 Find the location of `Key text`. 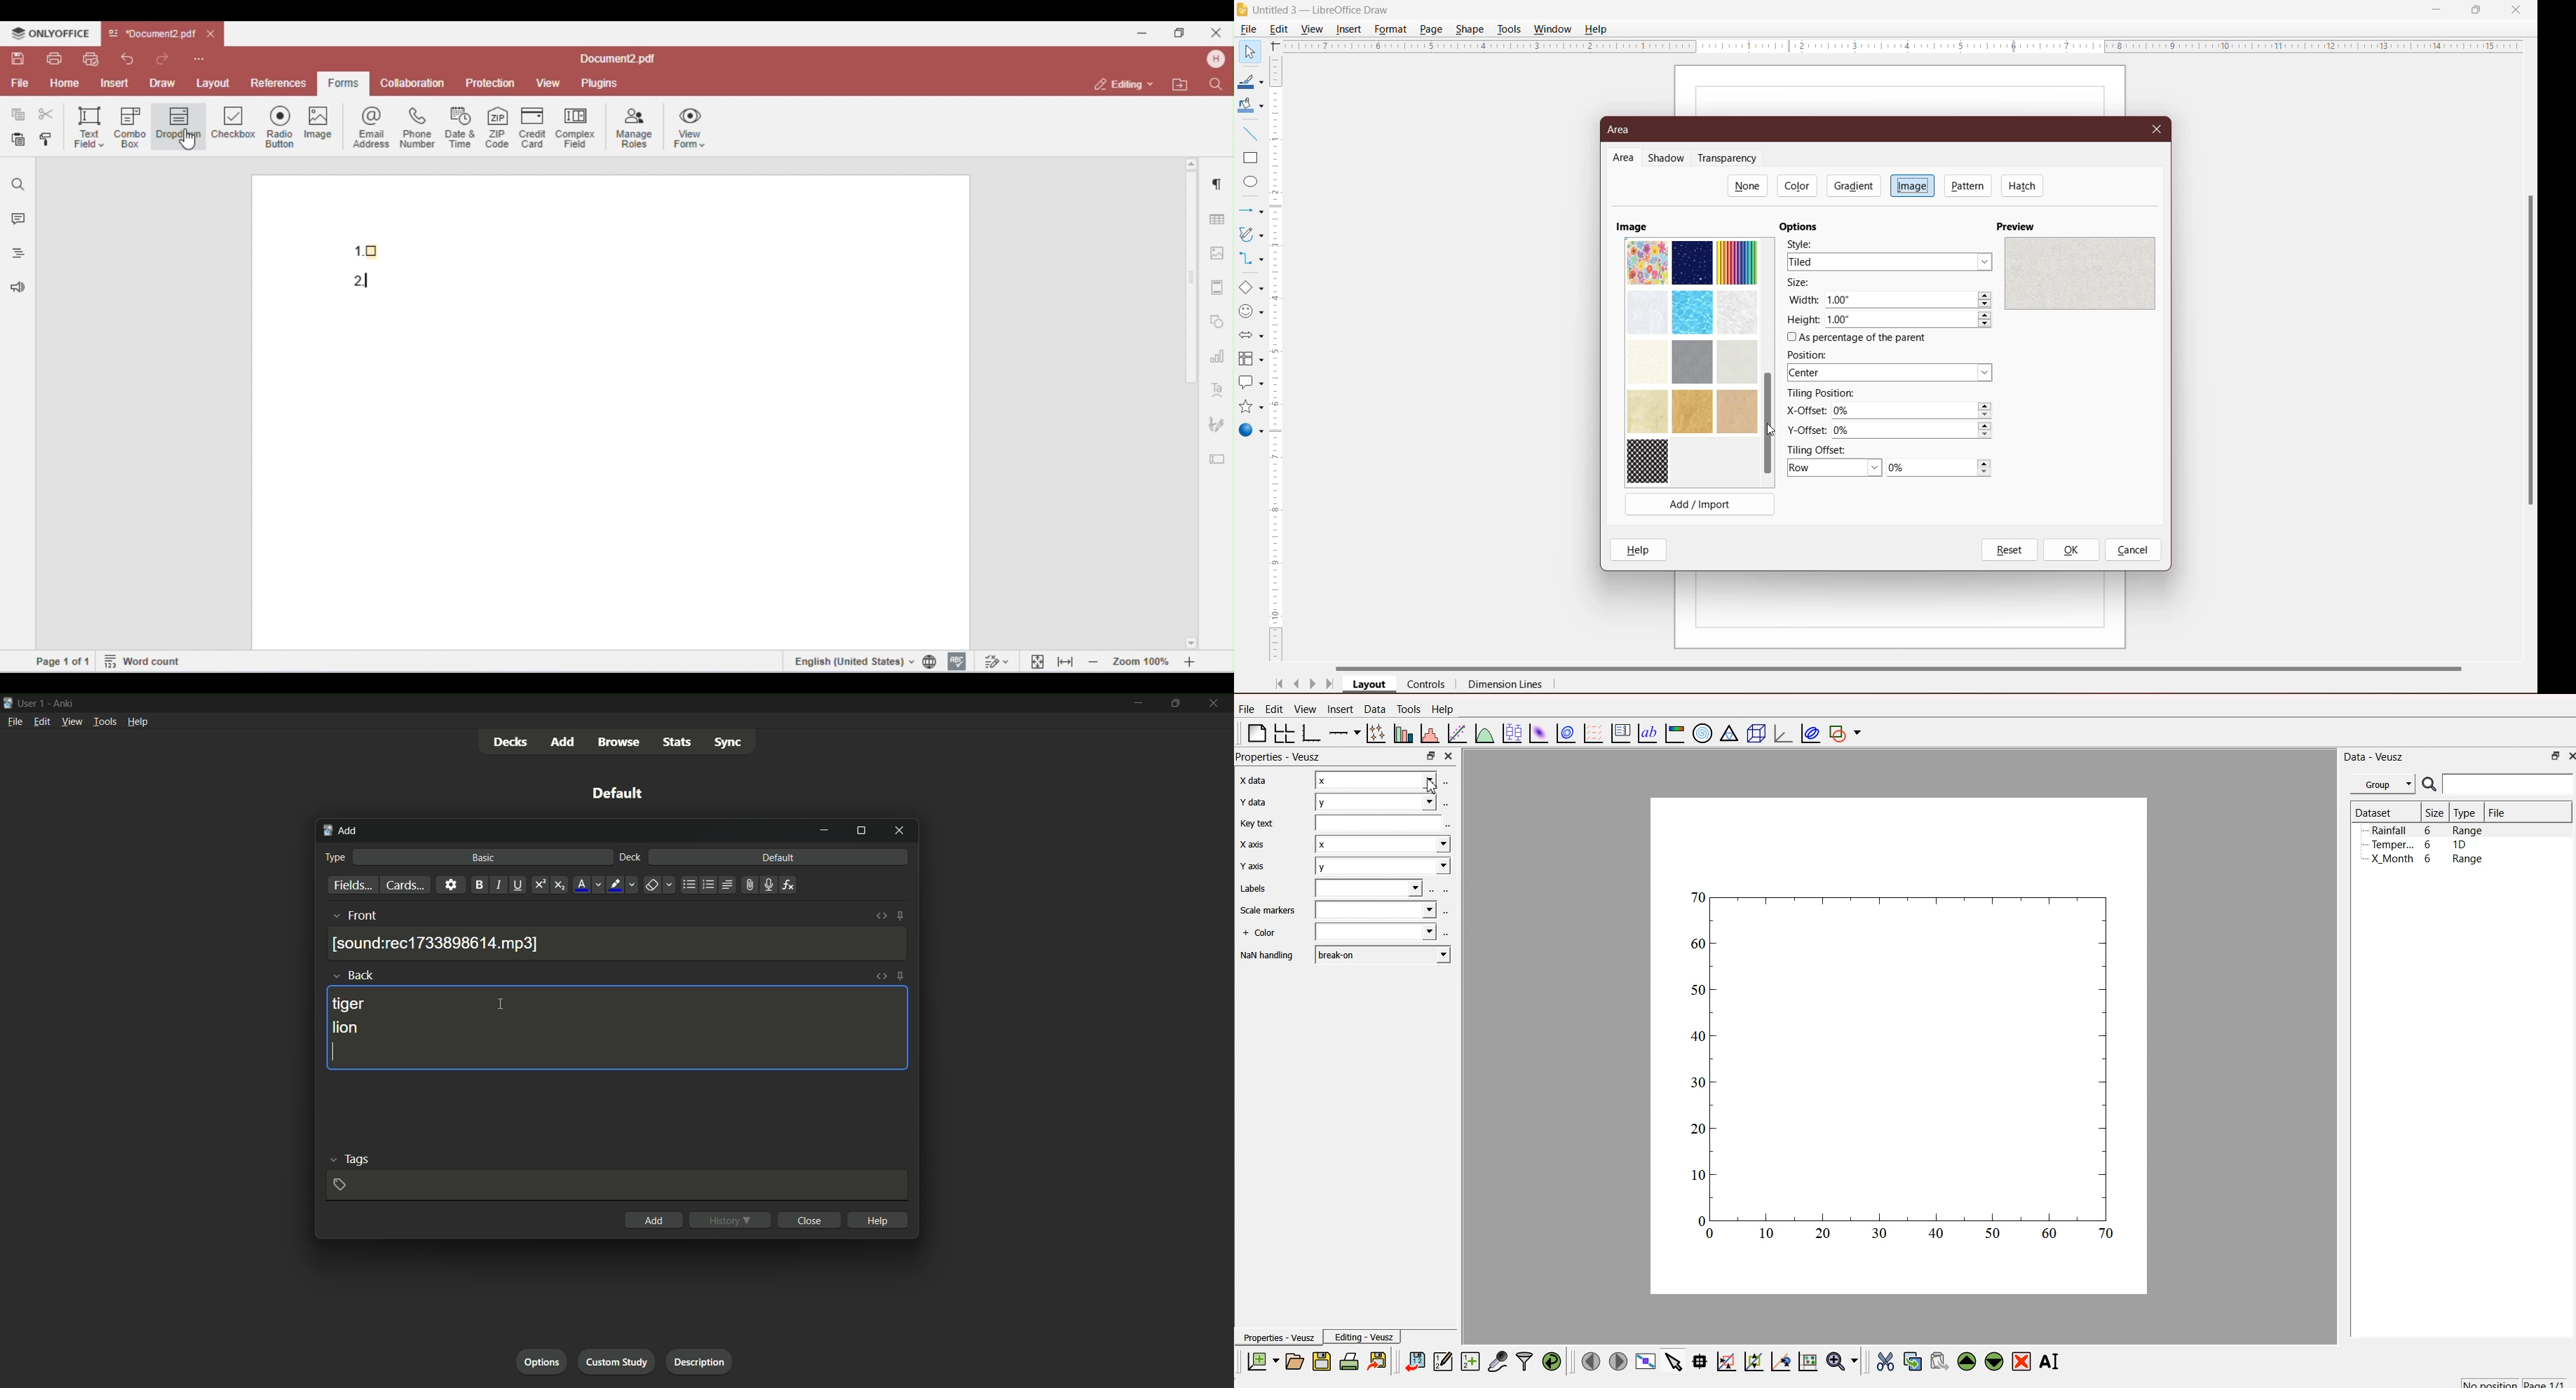

Key text is located at coordinates (1258, 824).